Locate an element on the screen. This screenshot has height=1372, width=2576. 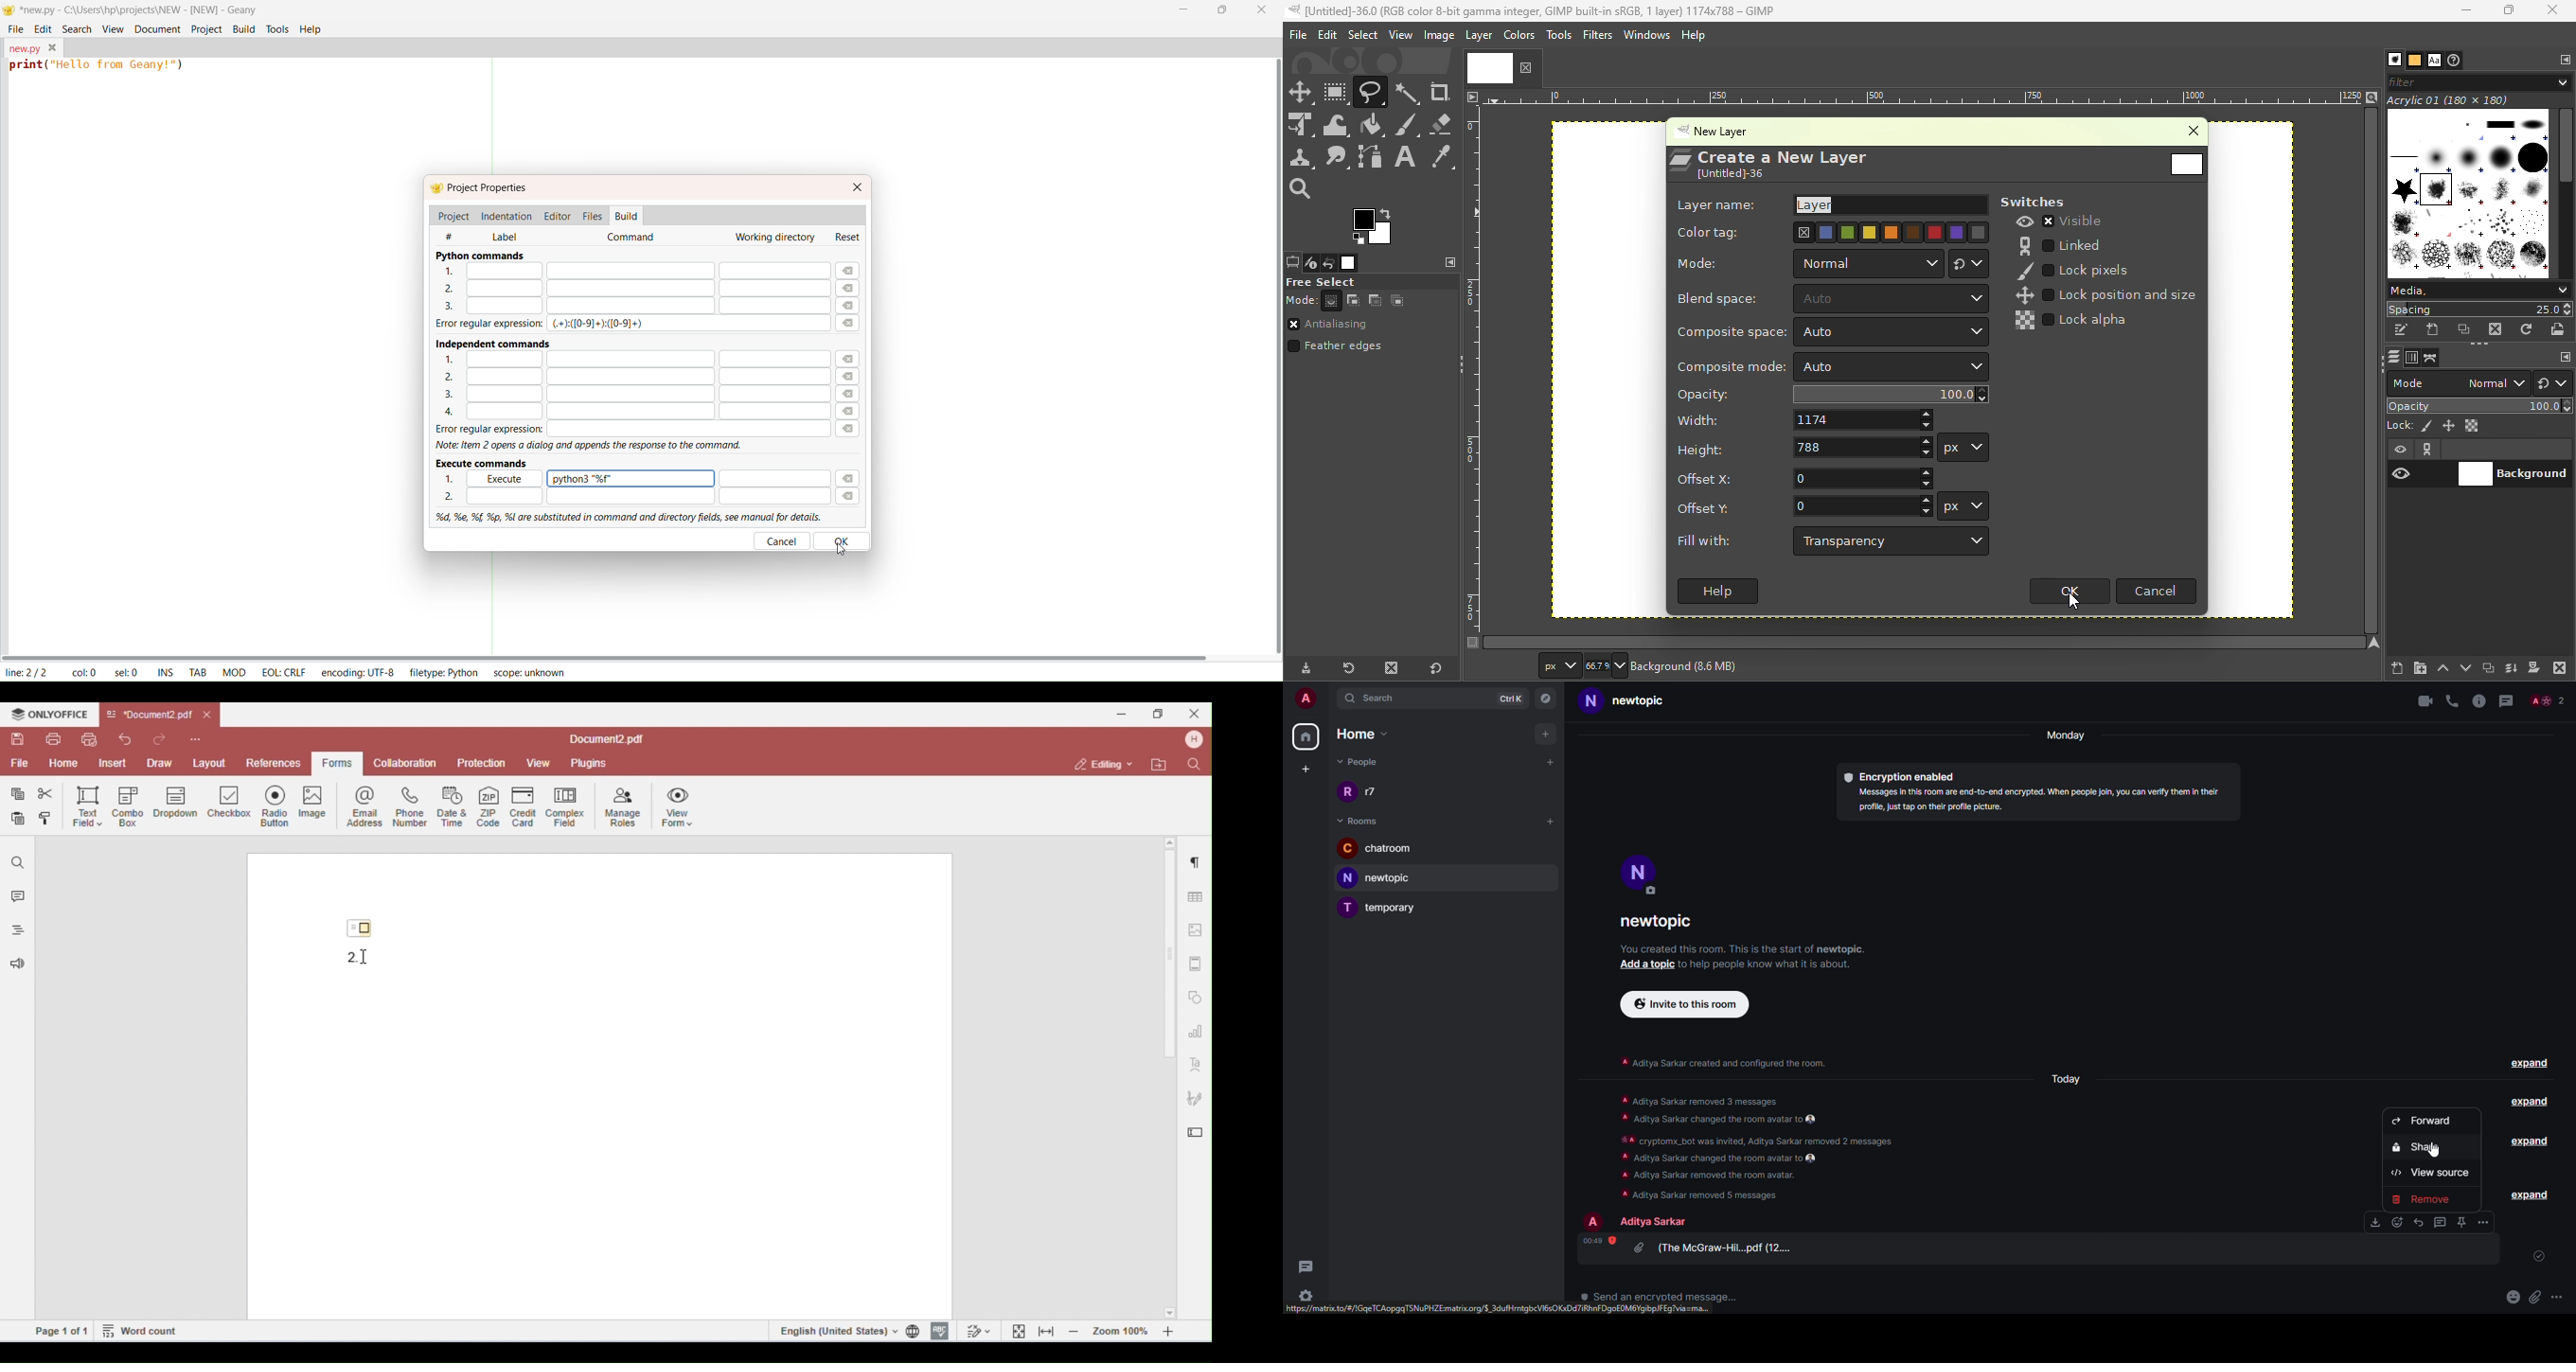
expand is located at coordinates (2533, 1065).